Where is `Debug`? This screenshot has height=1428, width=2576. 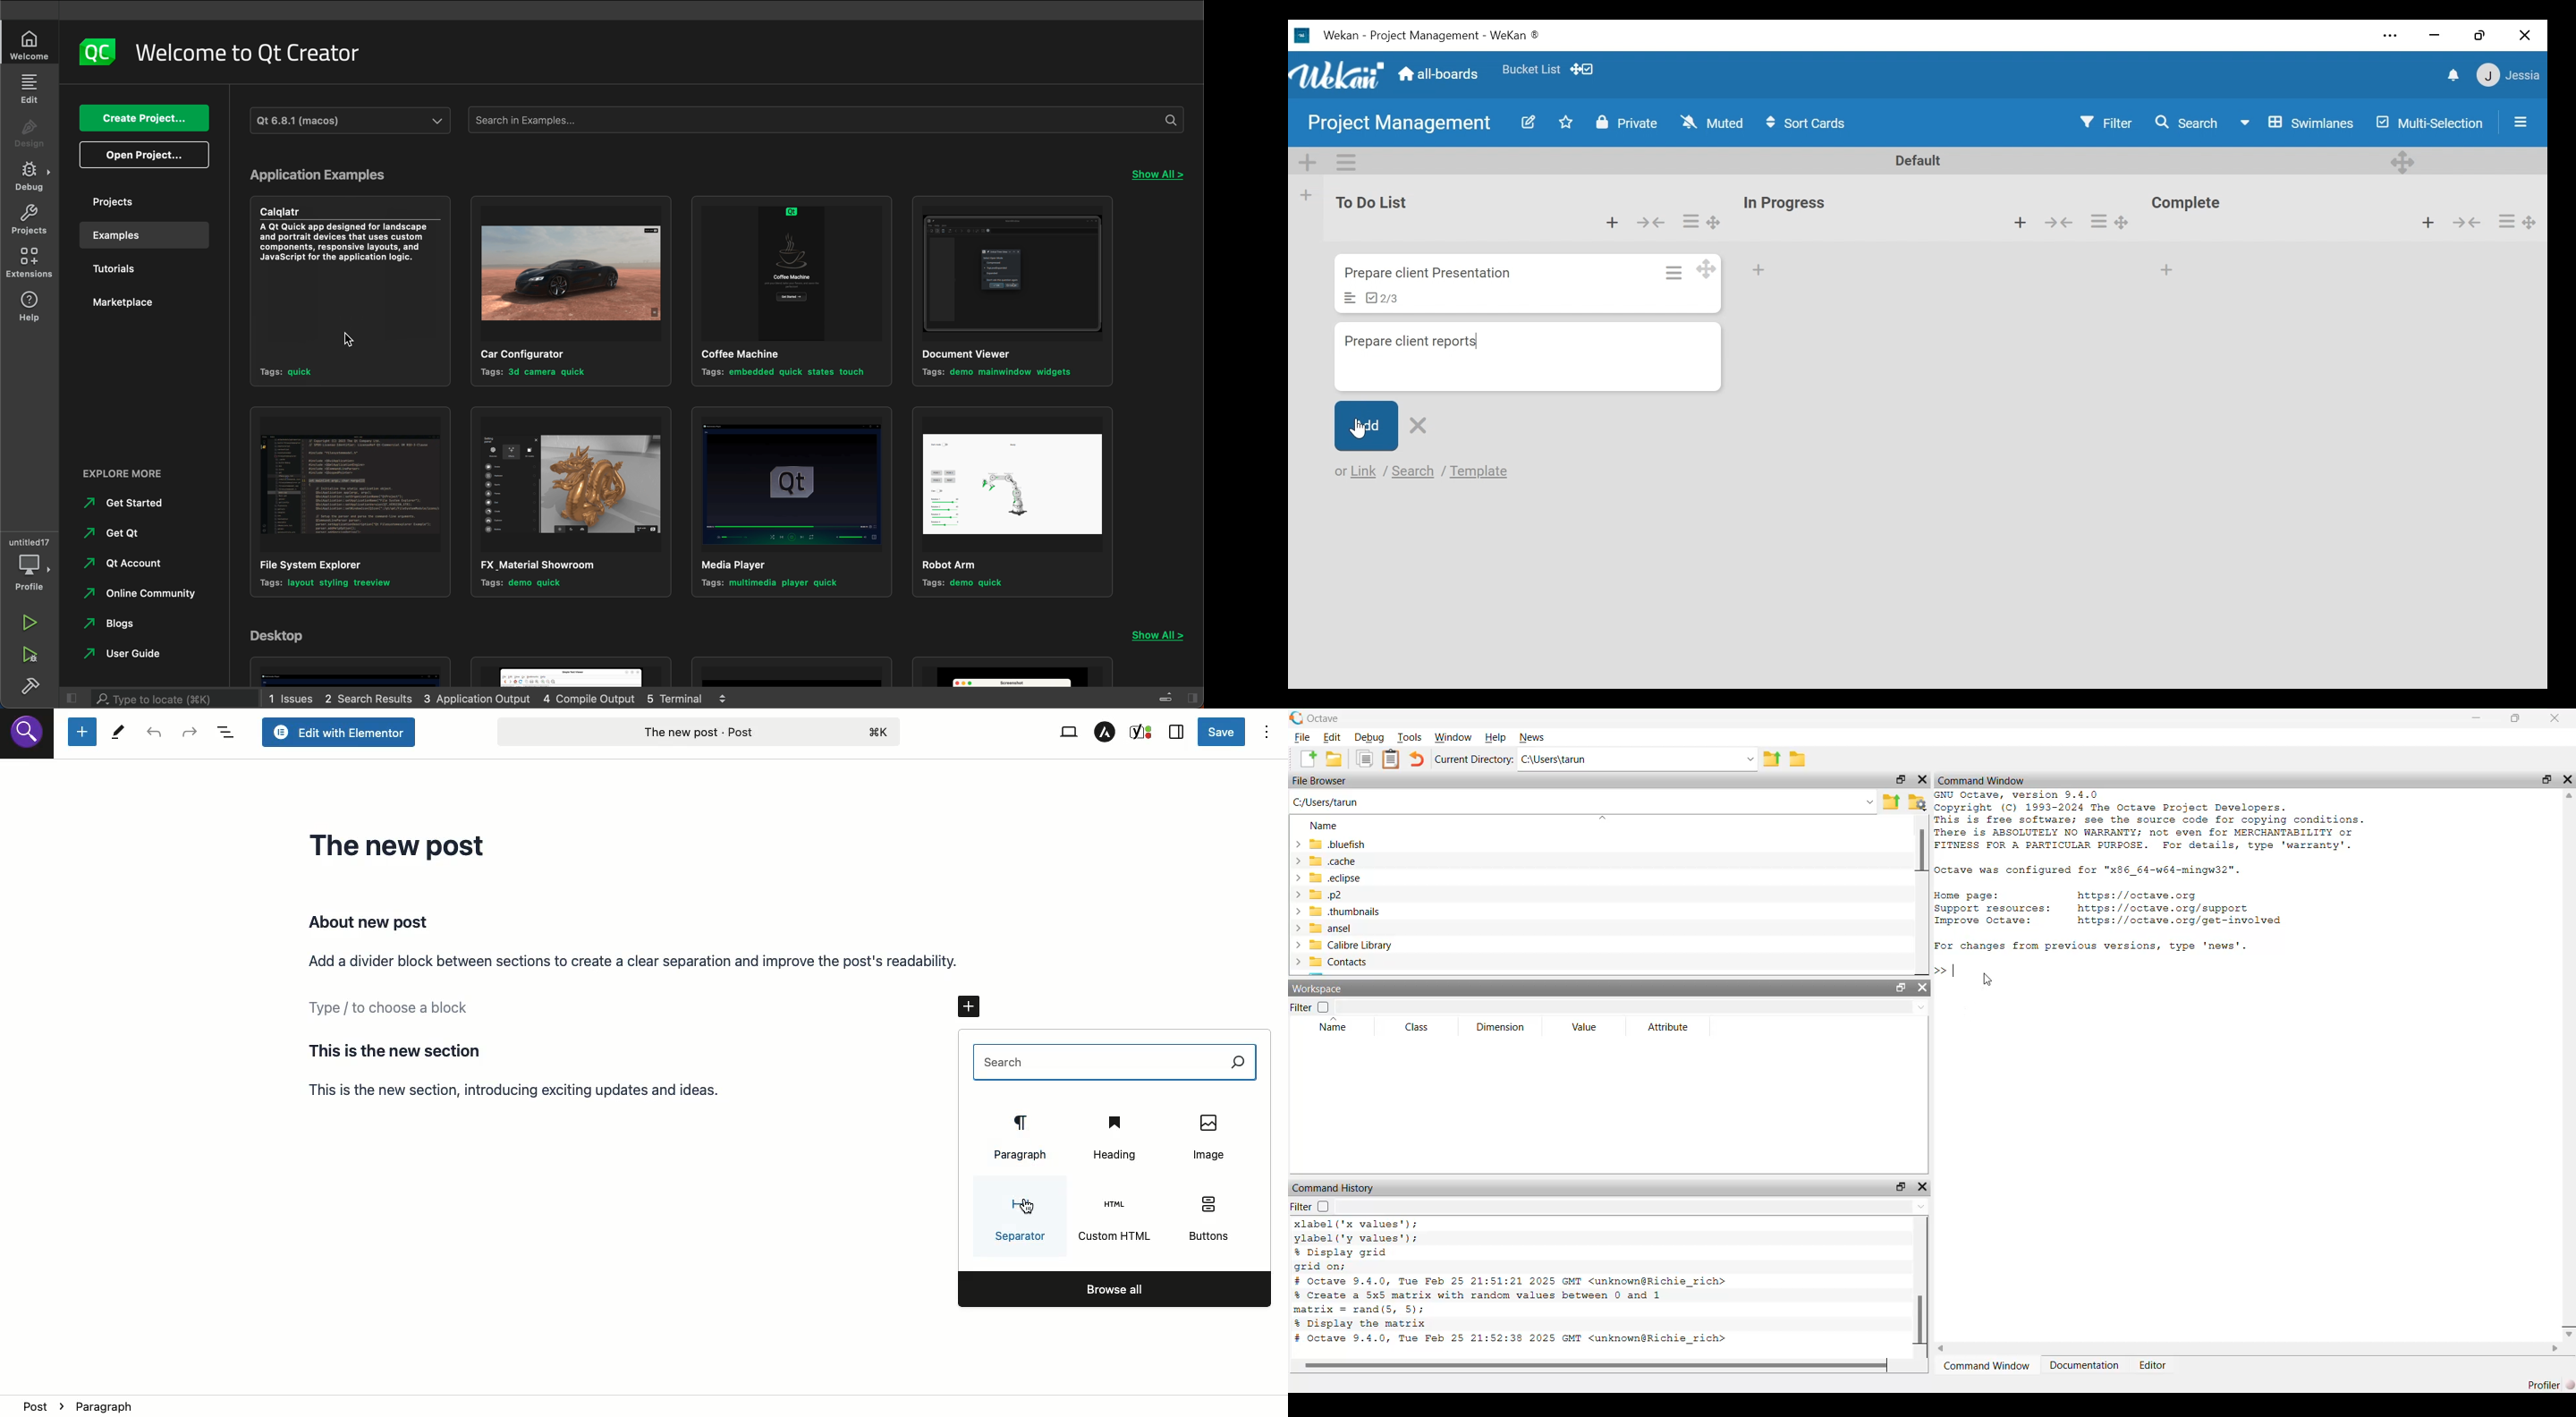 Debug is located at coordinates (1370, 738).